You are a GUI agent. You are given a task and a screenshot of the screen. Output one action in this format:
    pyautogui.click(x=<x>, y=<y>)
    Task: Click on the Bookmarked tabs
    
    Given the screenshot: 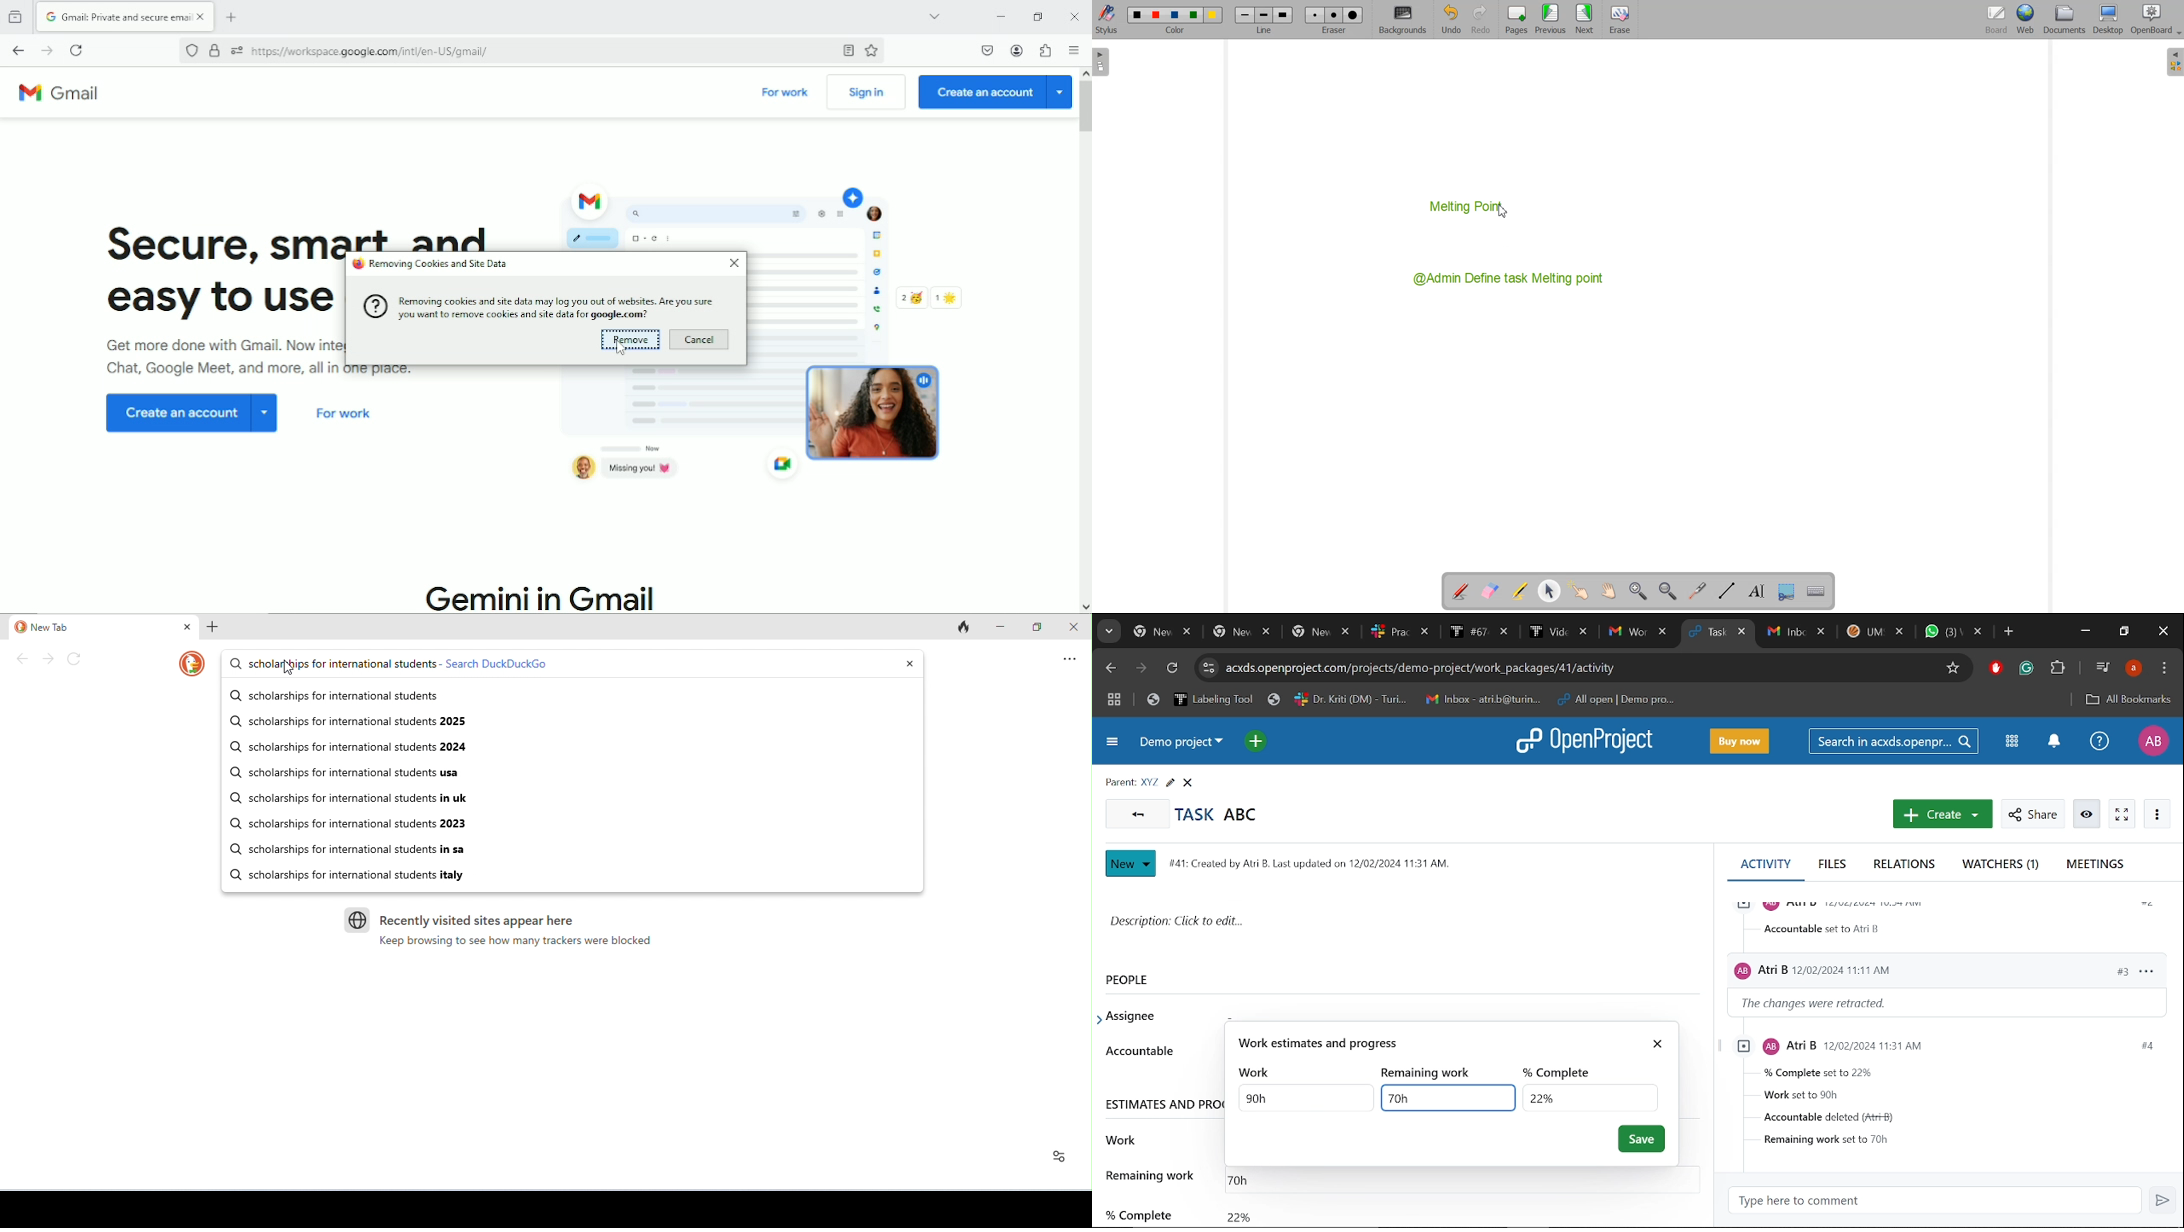 What is the action you would take?
    pyautogui.click(x=1414, y=700)
    